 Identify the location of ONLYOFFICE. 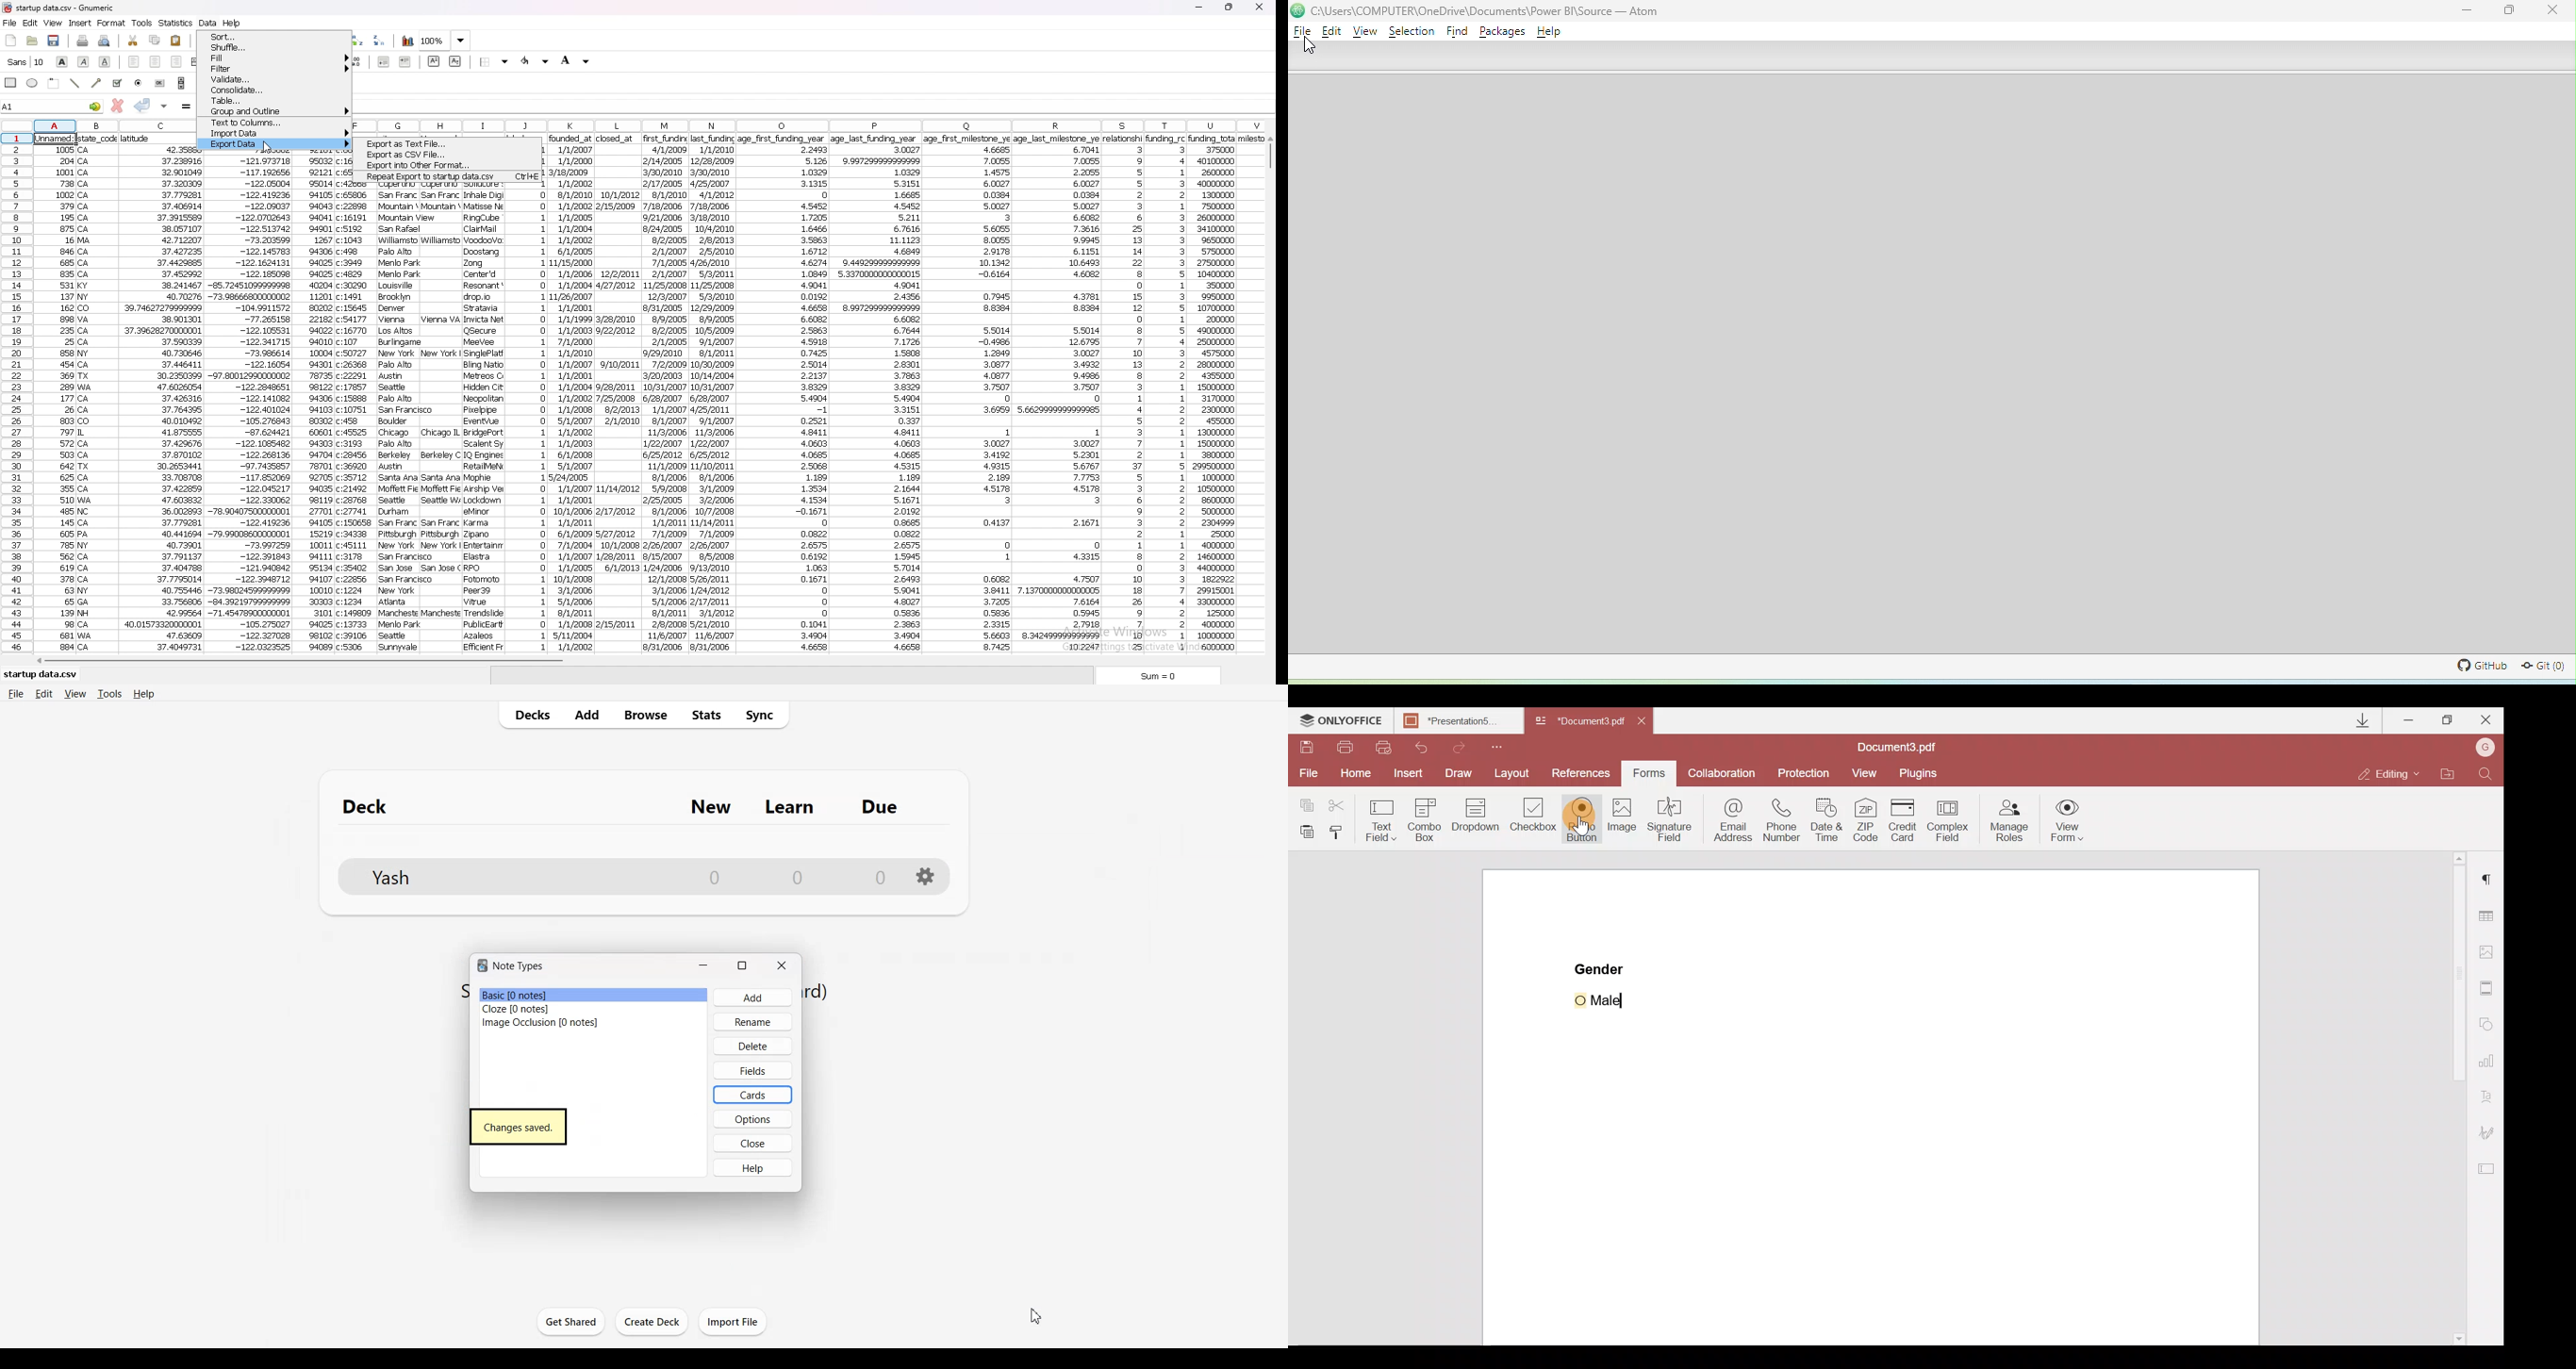
(1341, 722).